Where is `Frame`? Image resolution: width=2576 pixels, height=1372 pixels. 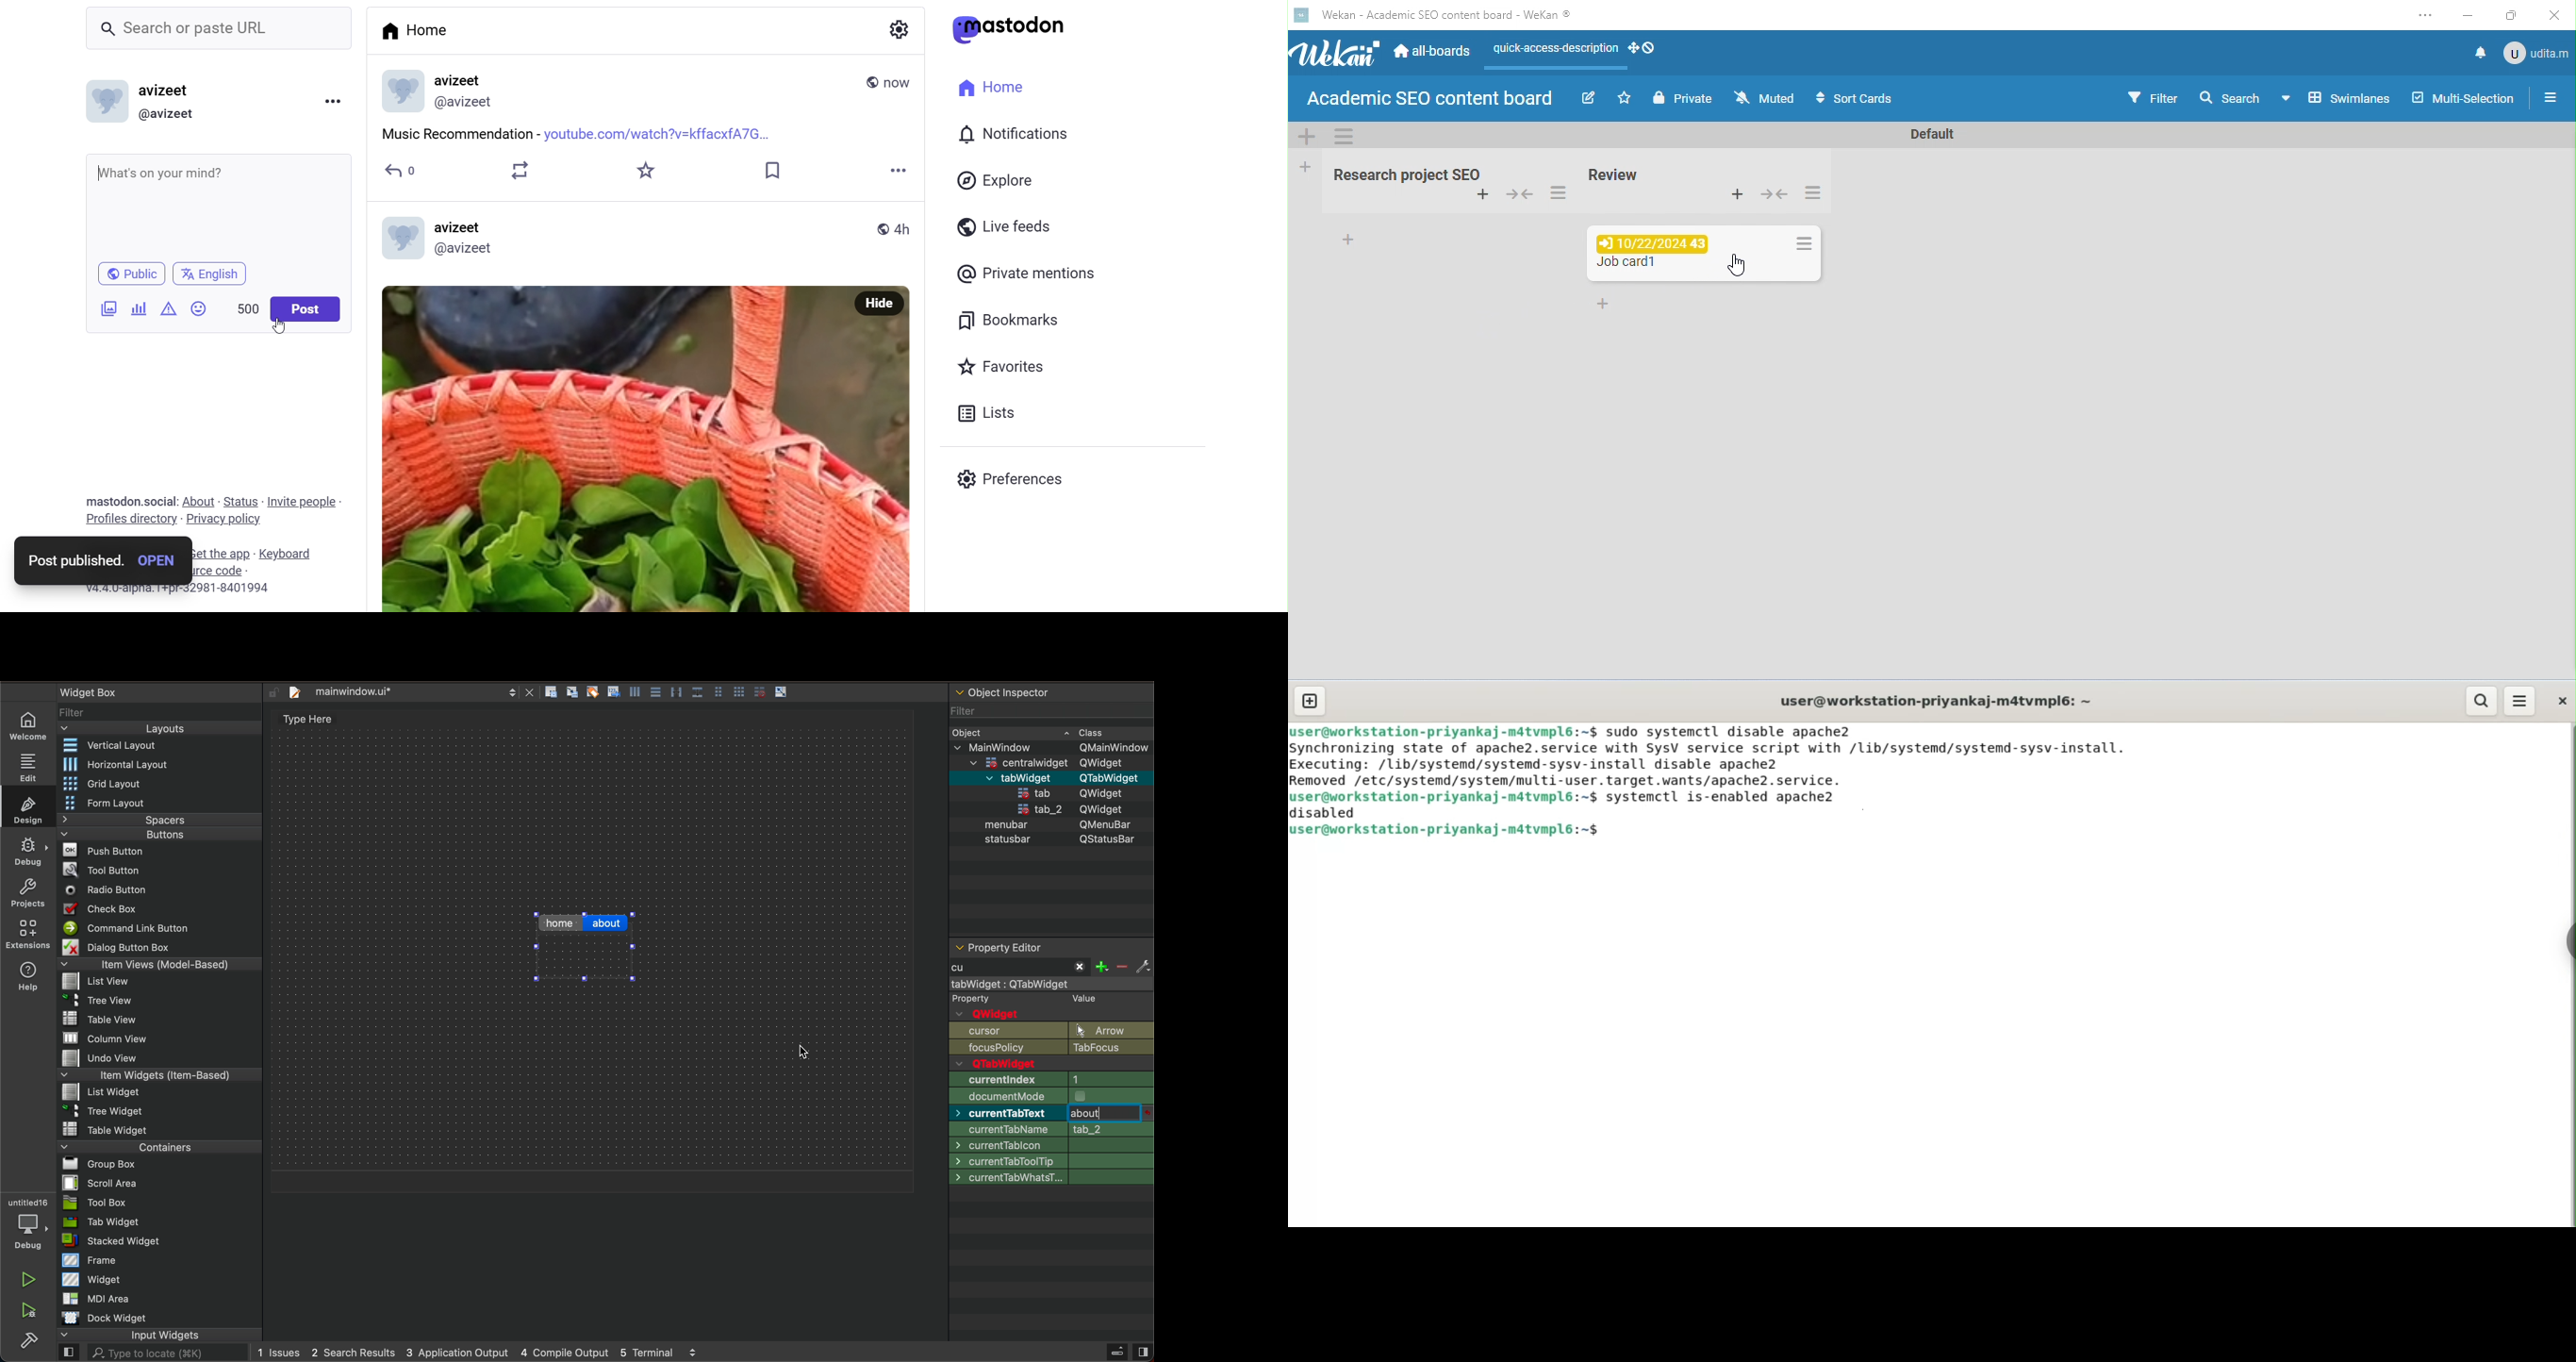 Frame is located at coordinates (85, 1261).